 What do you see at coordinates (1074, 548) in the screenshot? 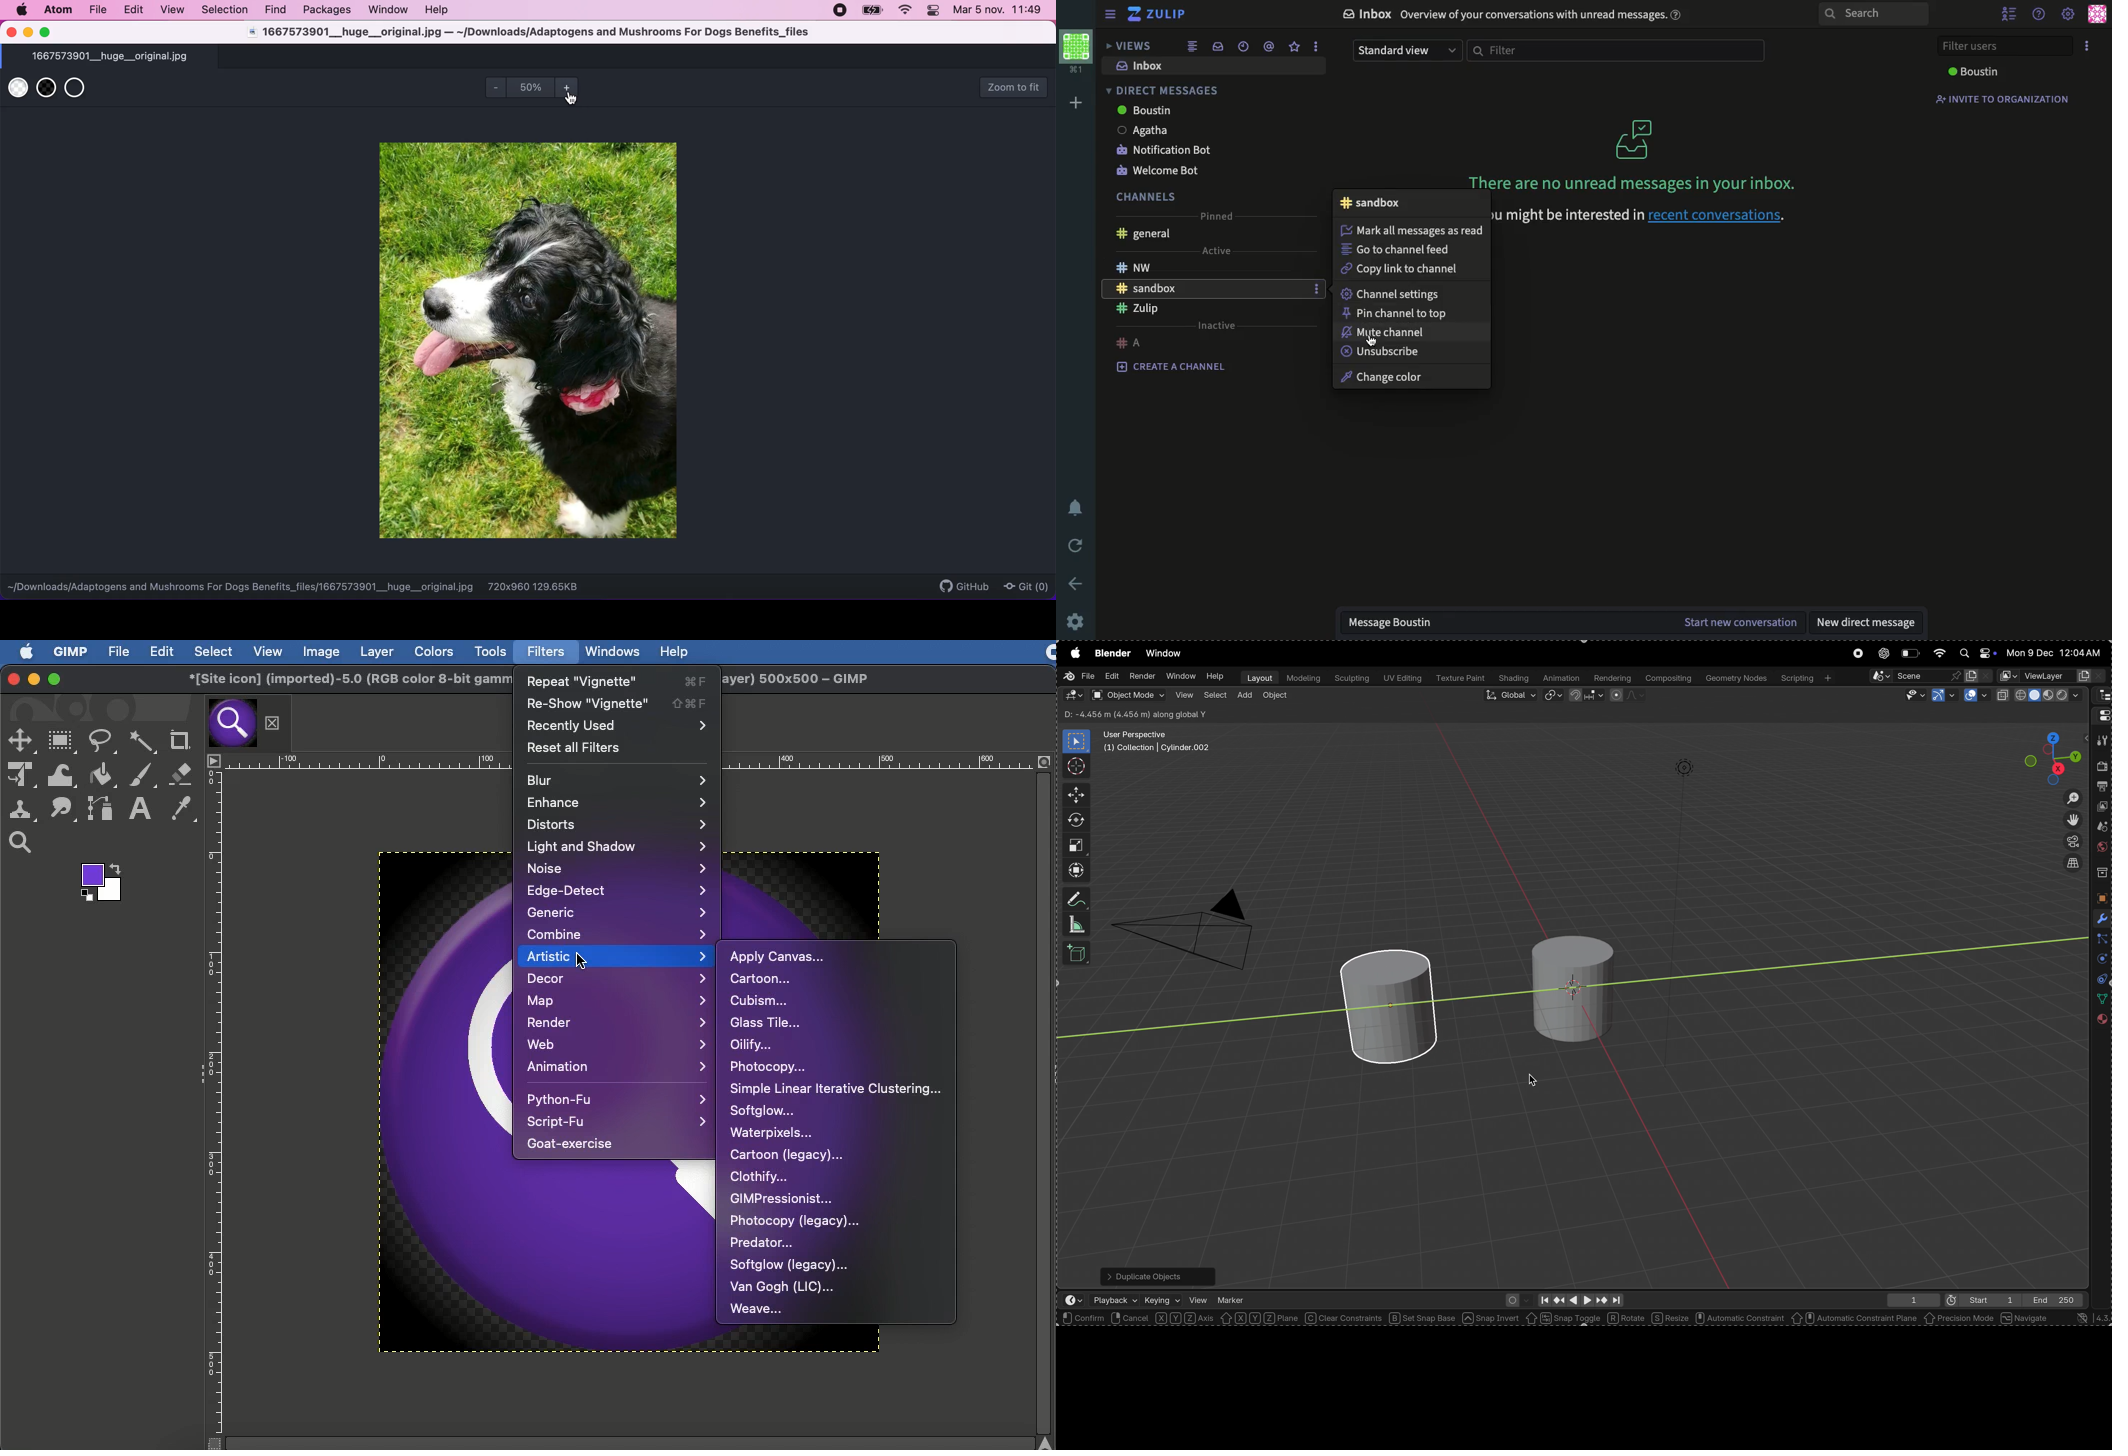
I see `refresh` at bounding box center [1074, 548].